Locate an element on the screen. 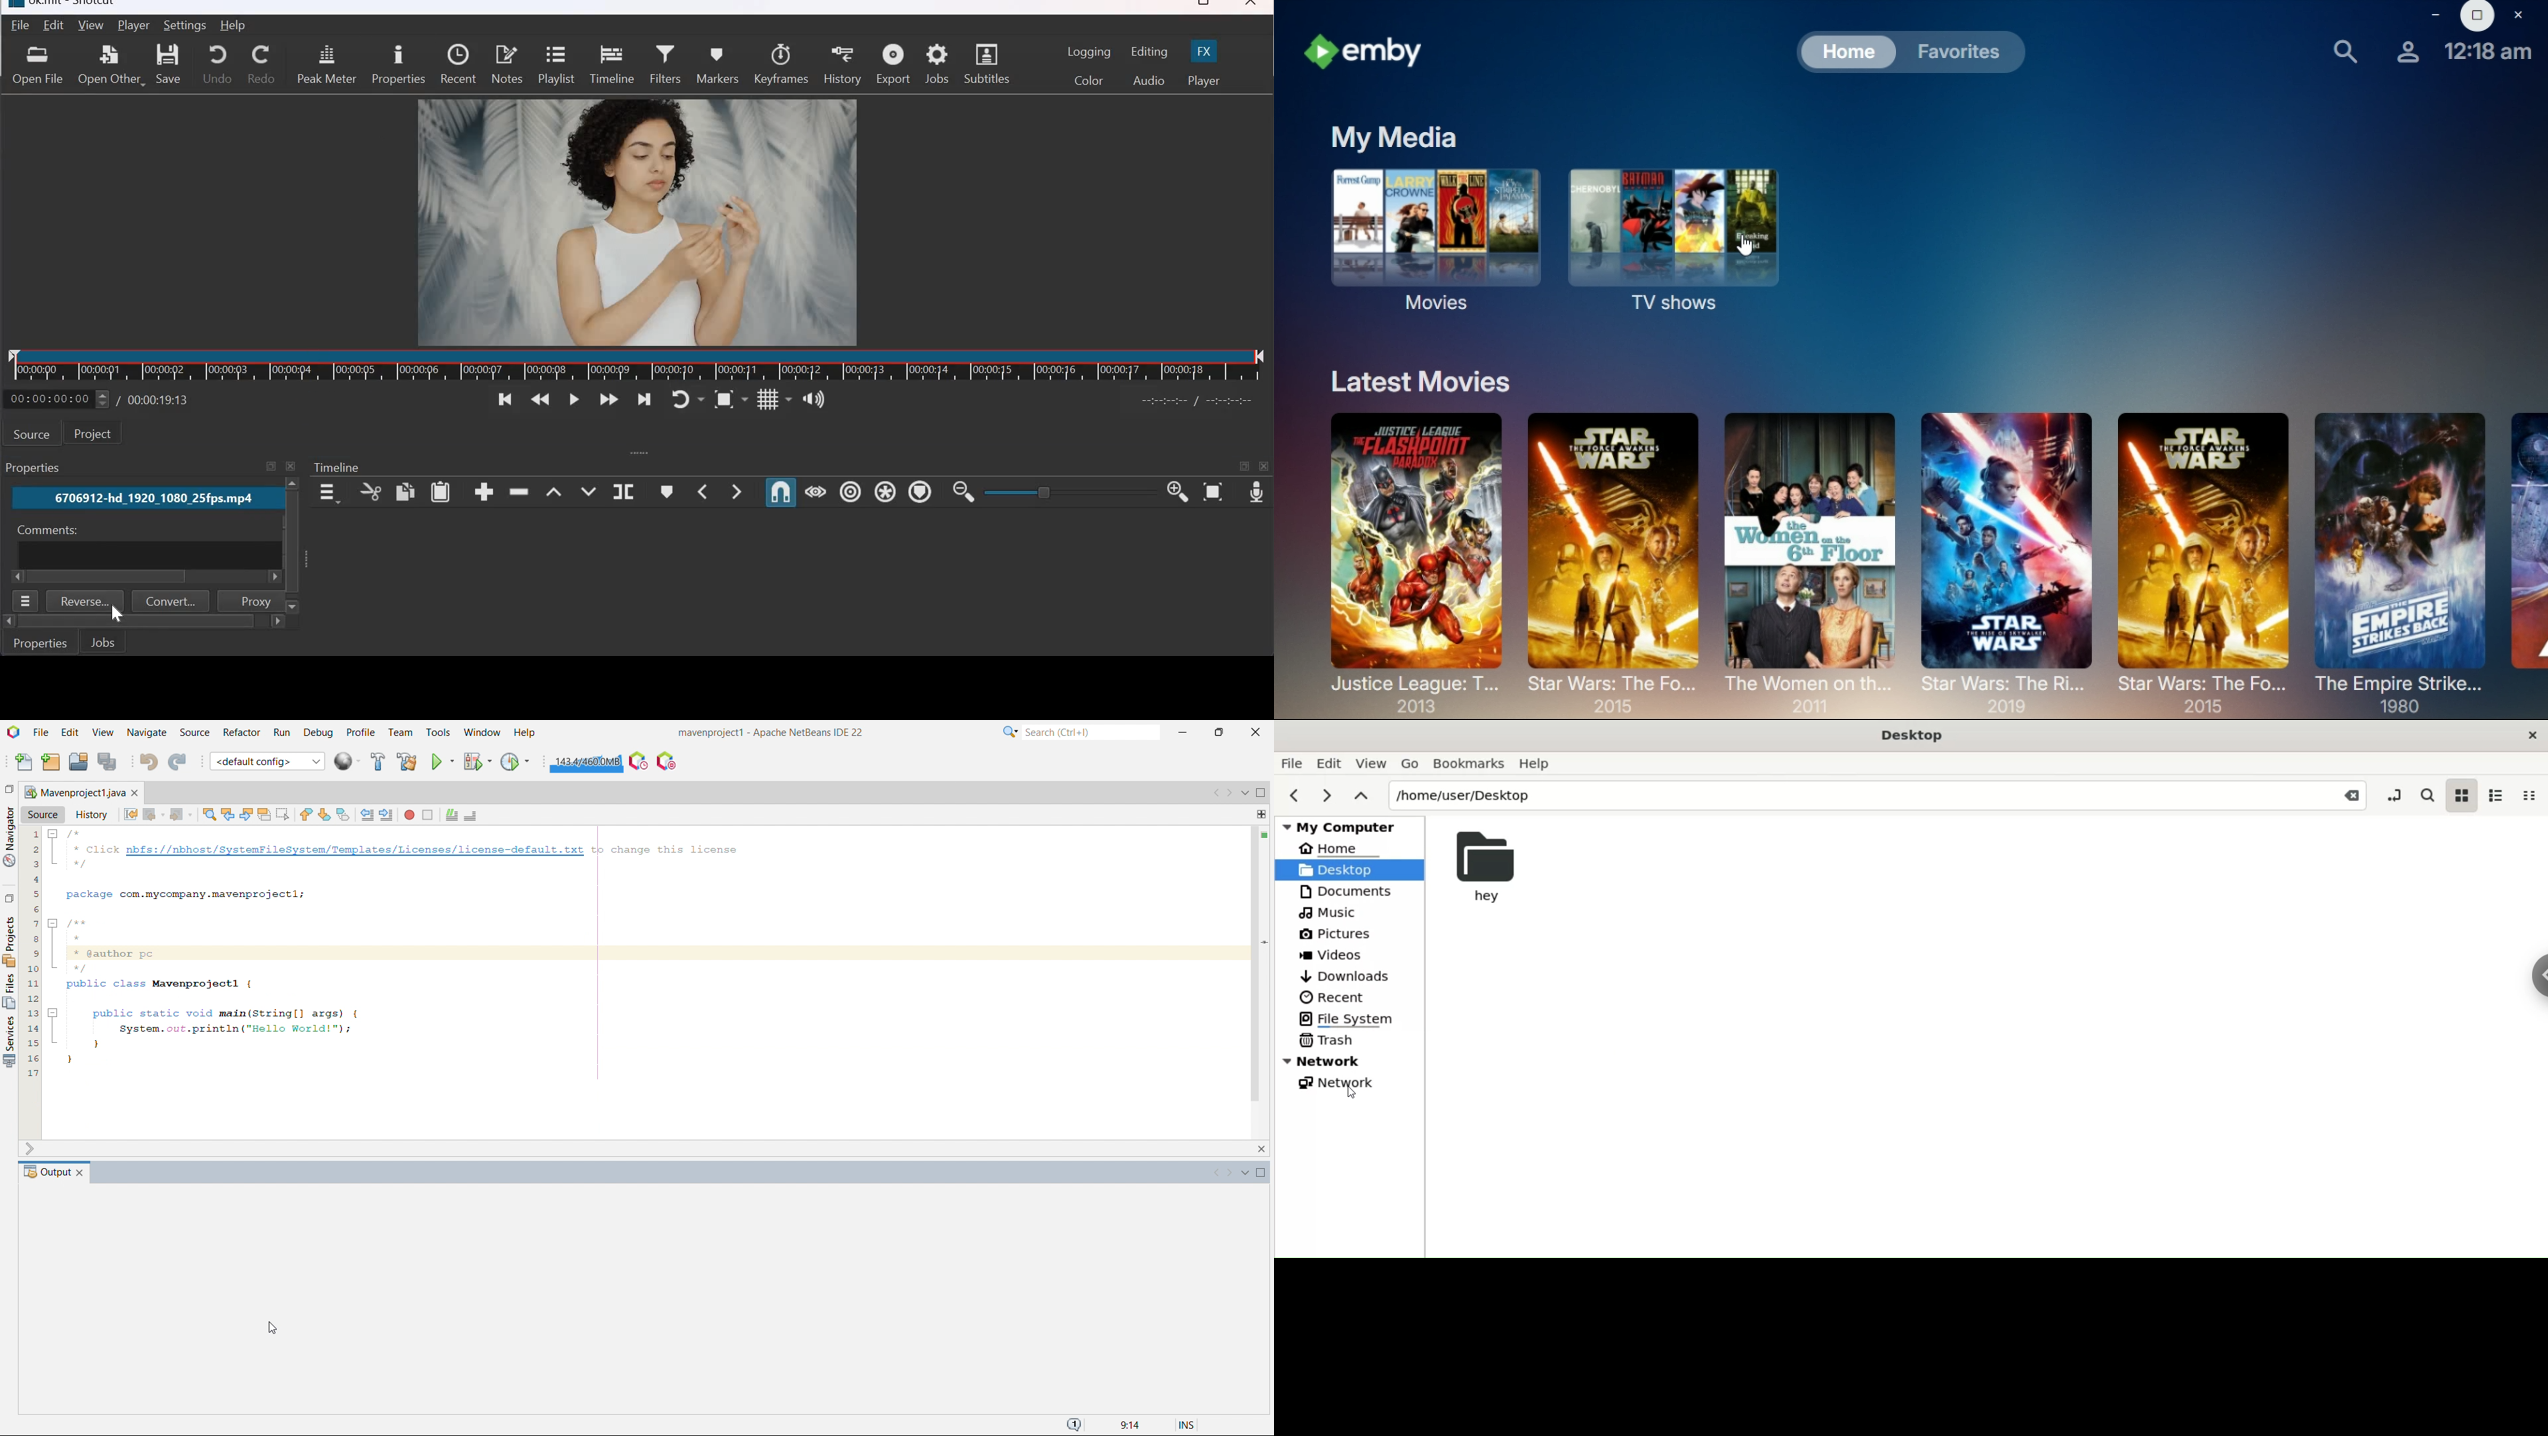 This screenshot has height=1456, width=2548. Logging is located at coordinates (1090, 52).